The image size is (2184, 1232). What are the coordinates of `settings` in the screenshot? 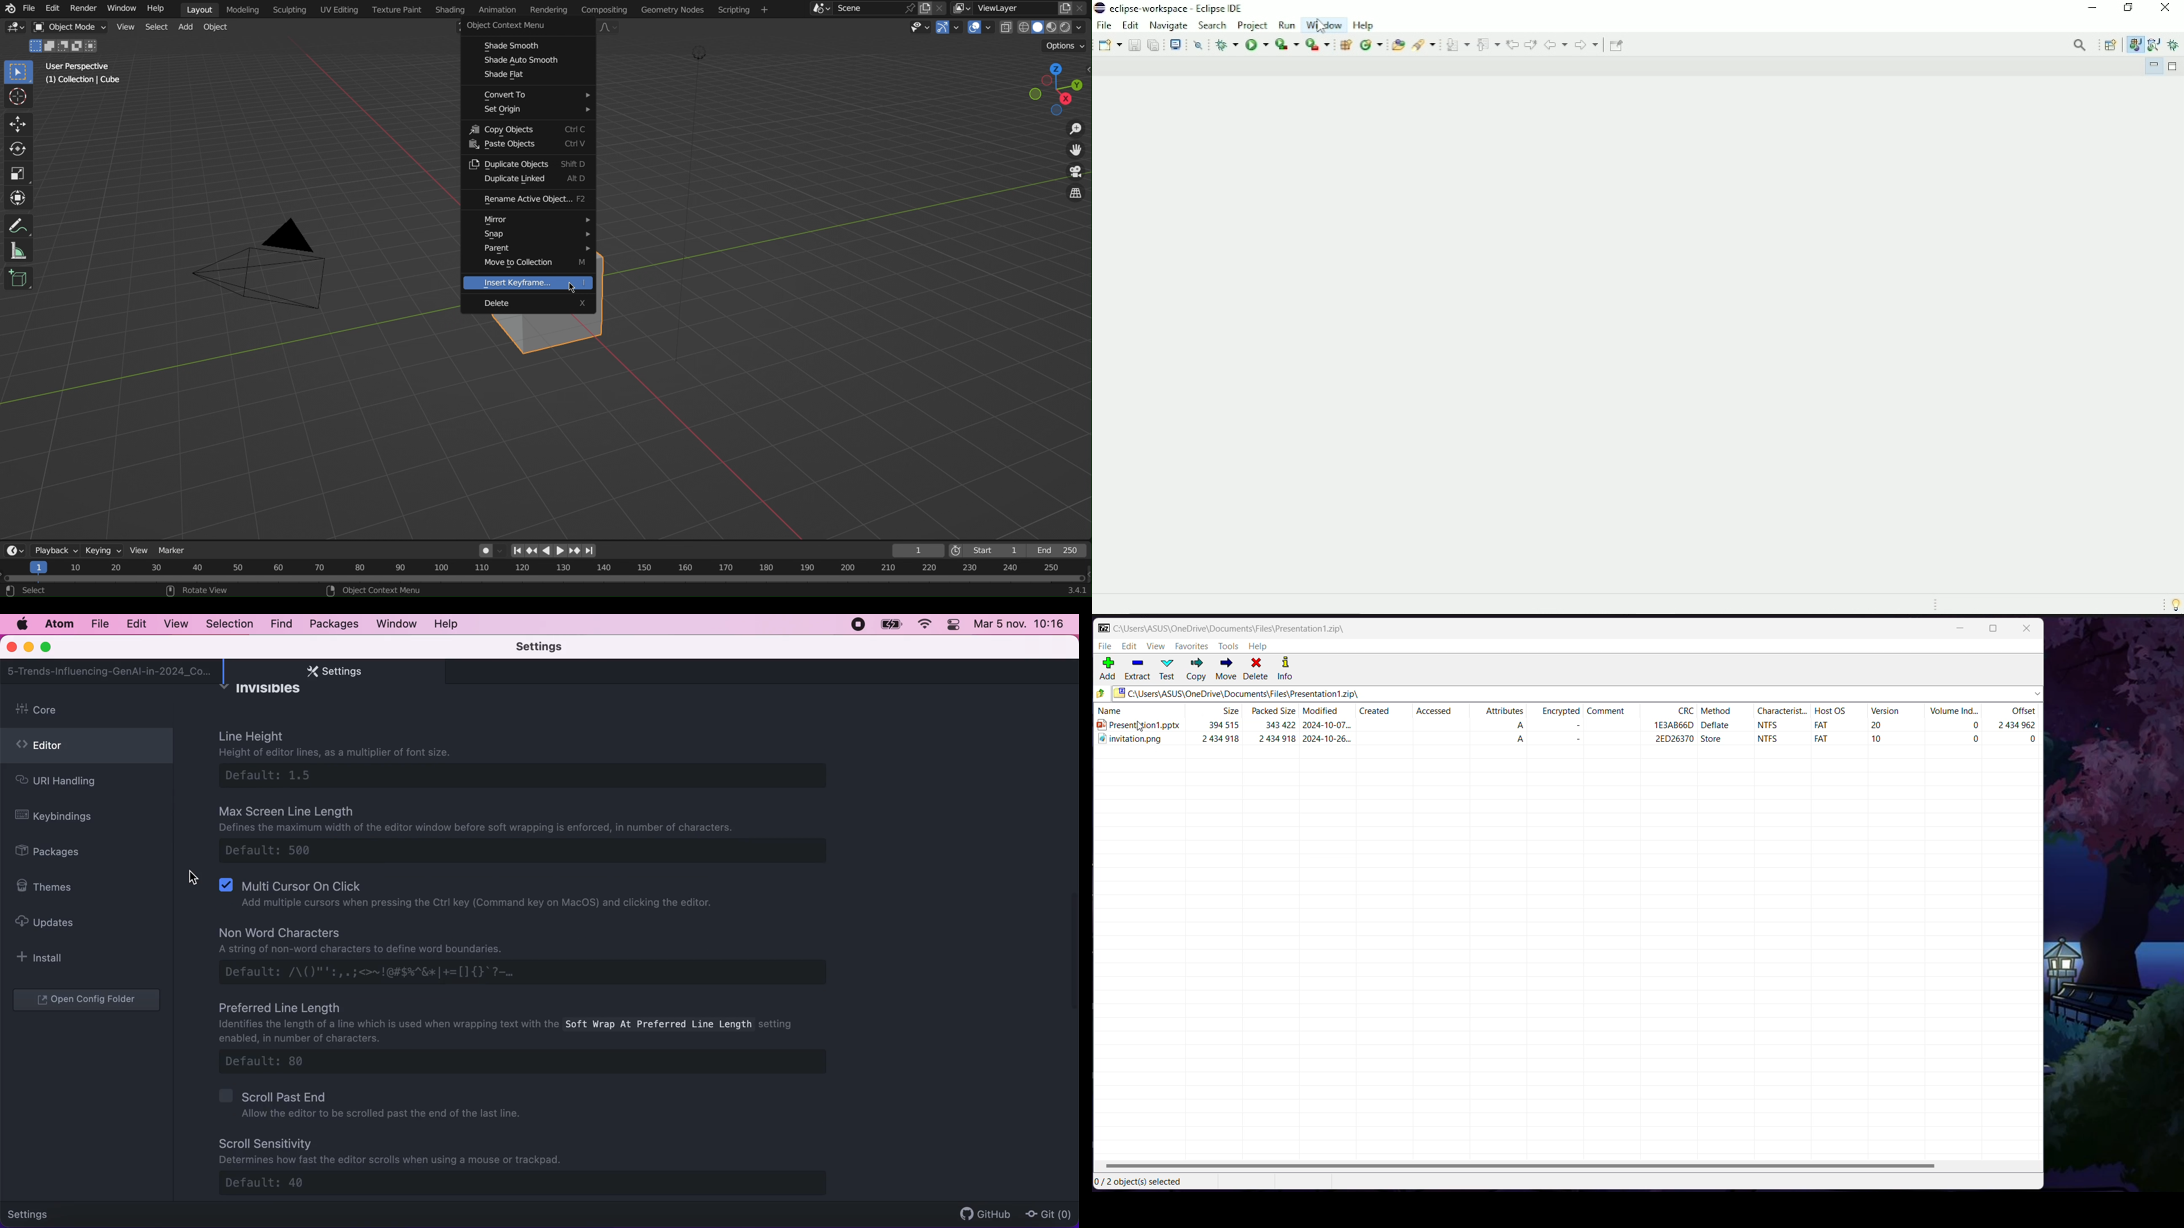 It's located at (552, 647).